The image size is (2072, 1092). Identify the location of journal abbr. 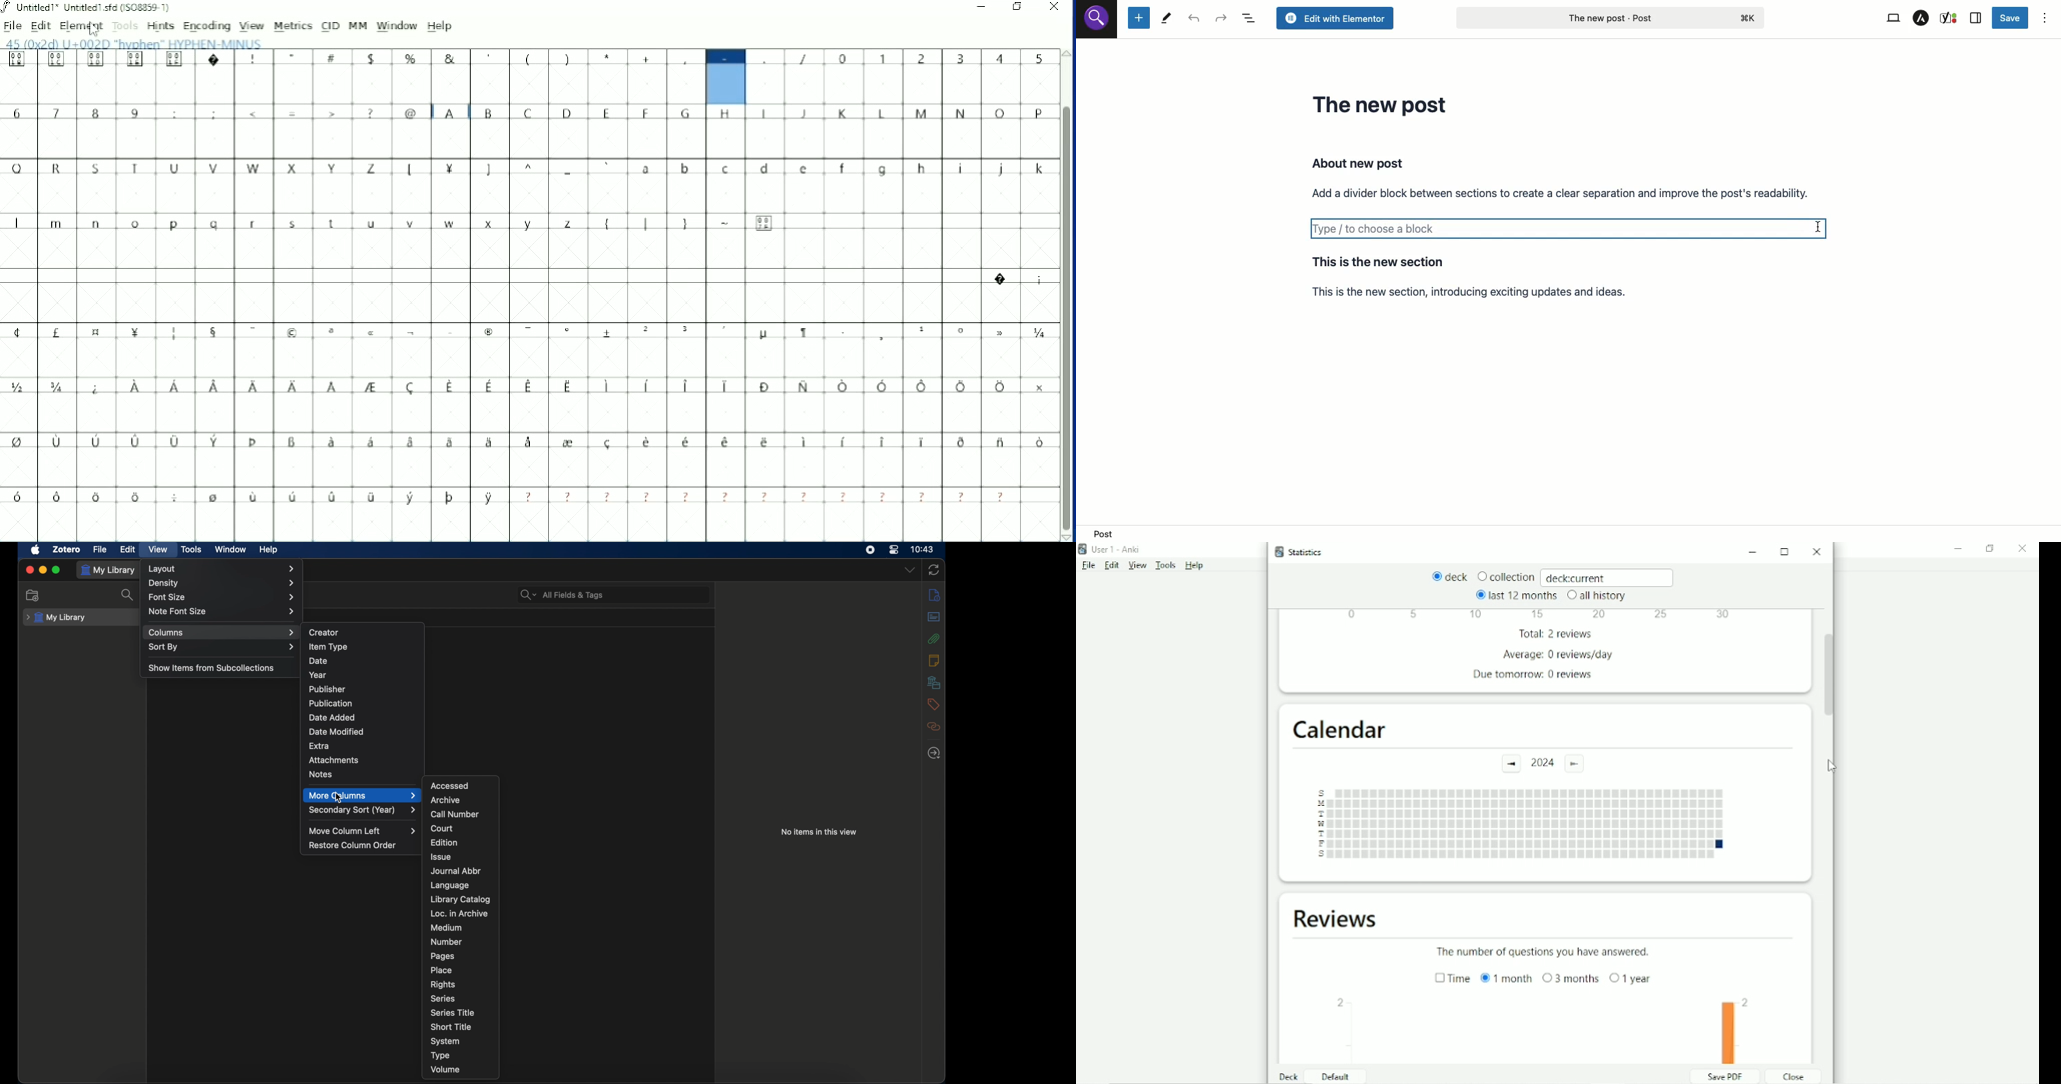
(458, 871).